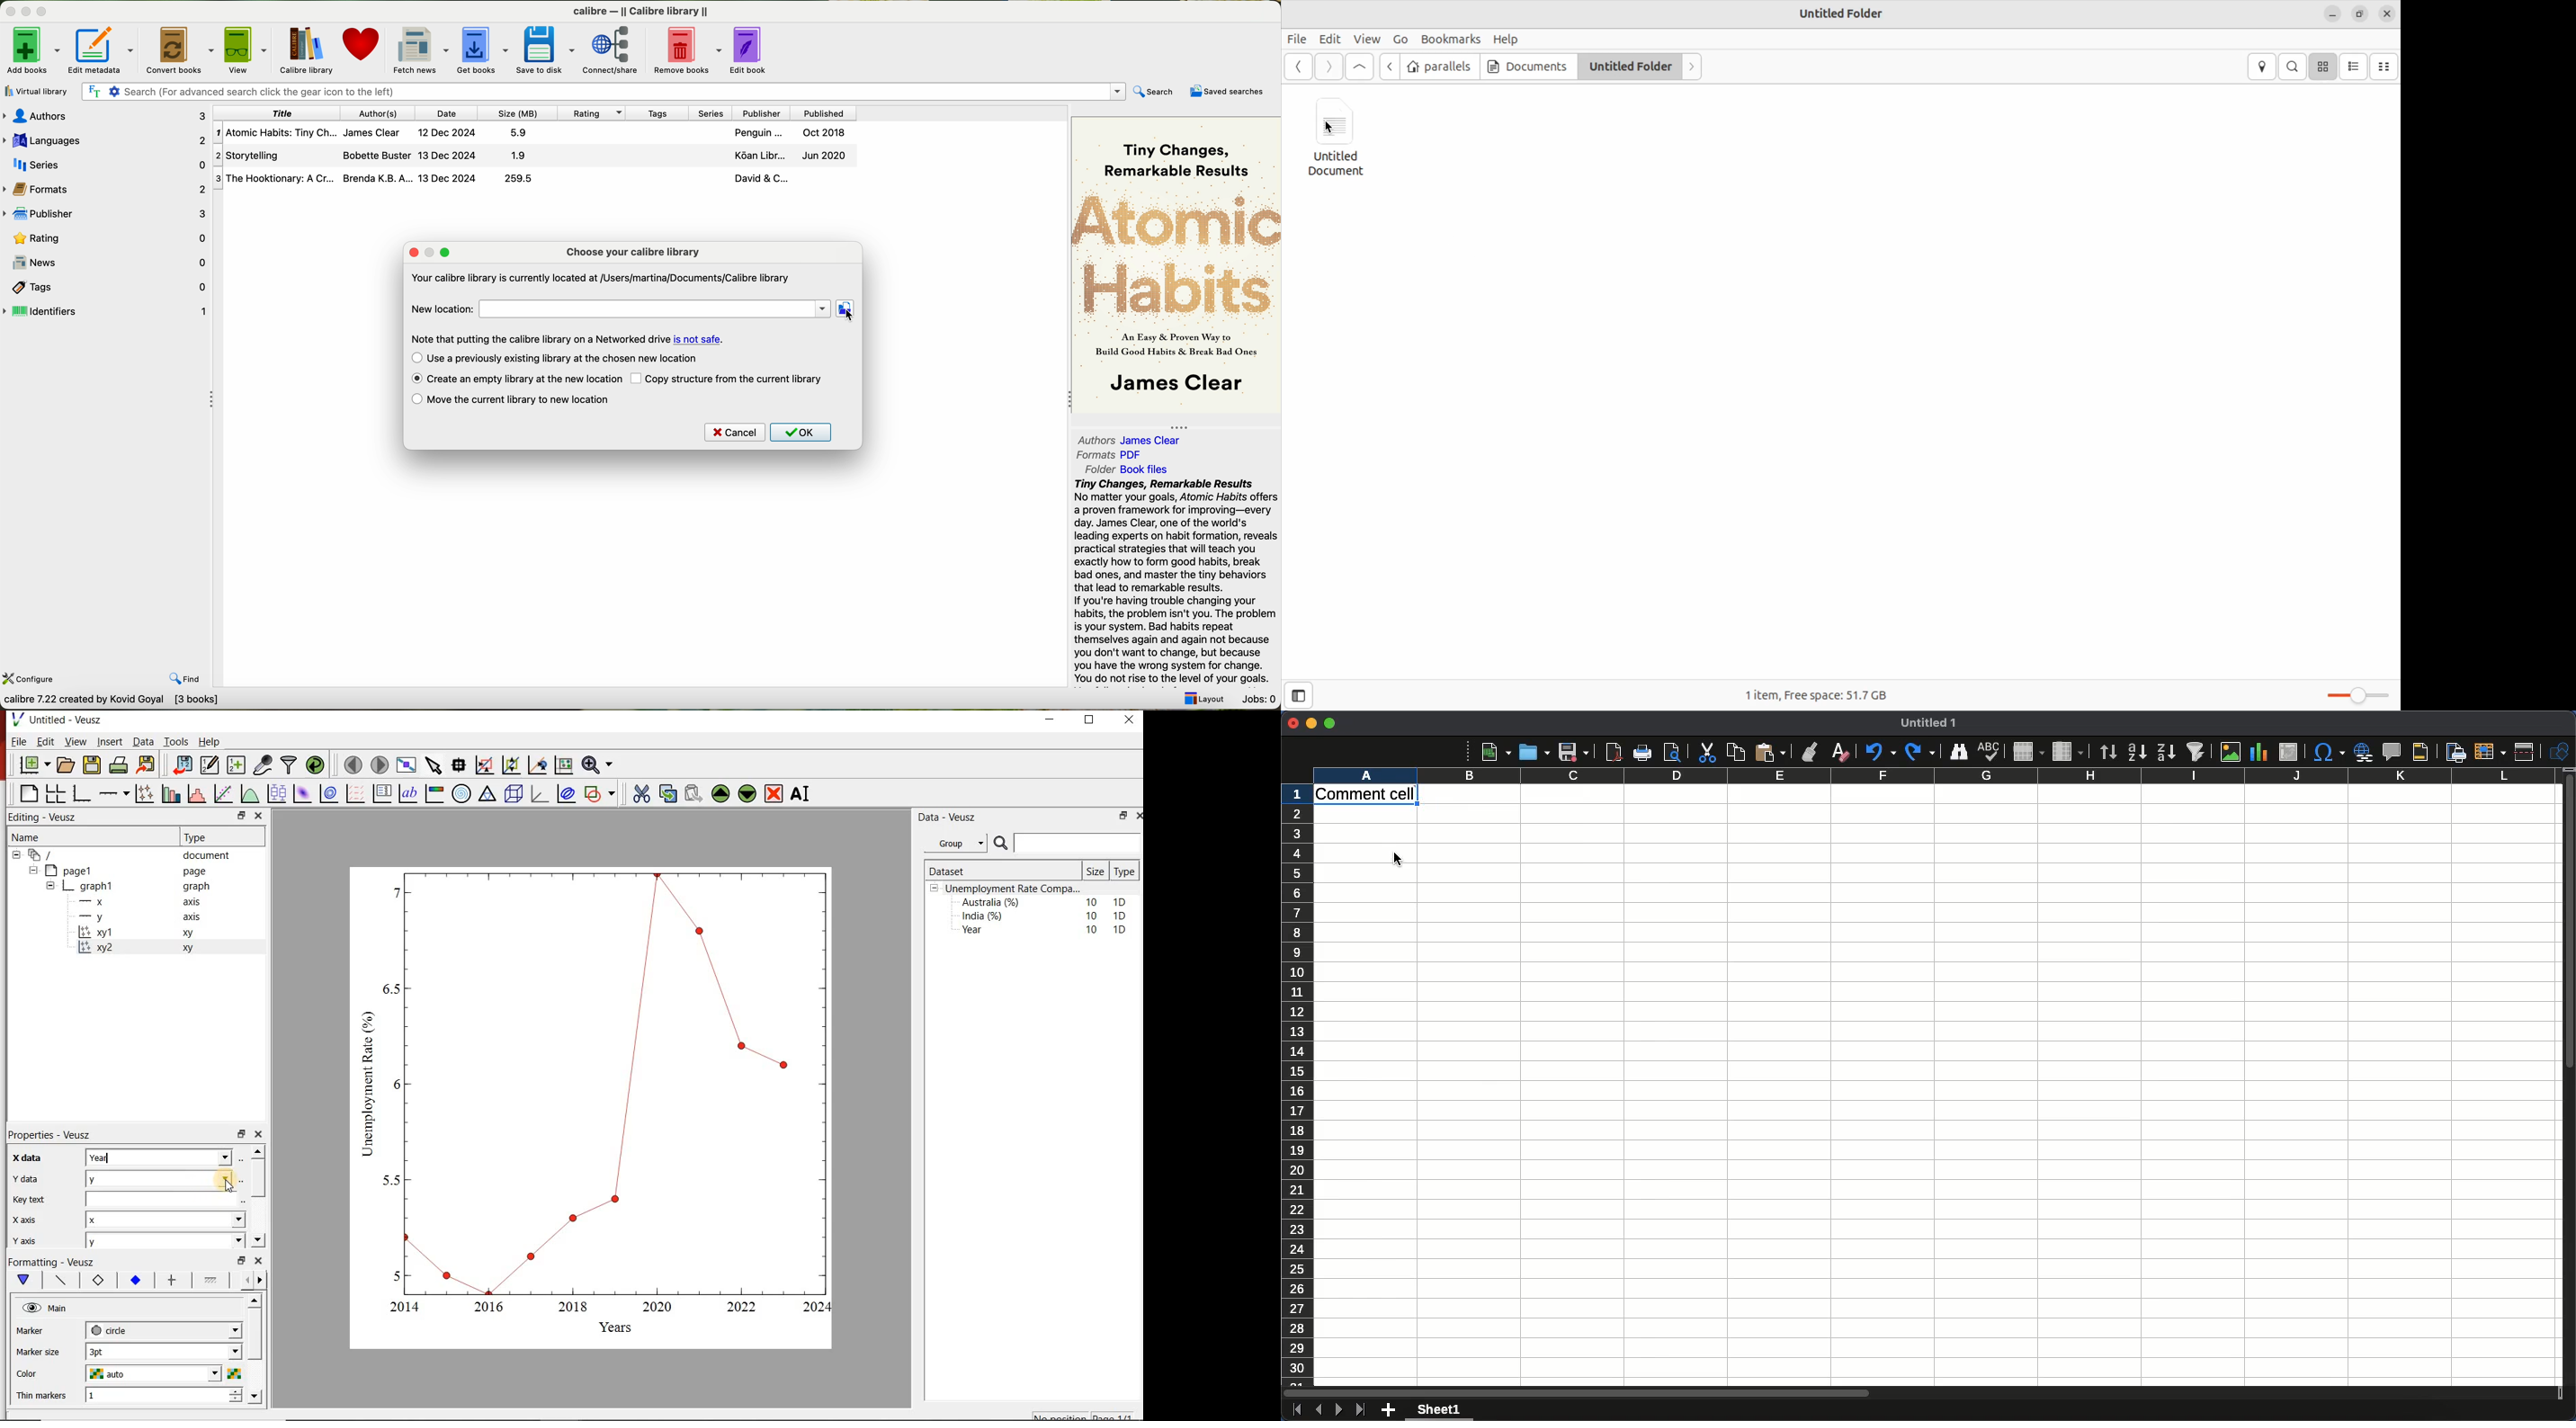 The width and height of the screenshot is (2576, 1428). Describe the element at coordinates (86, 836) in the screenshot. I see `Name` at that location.